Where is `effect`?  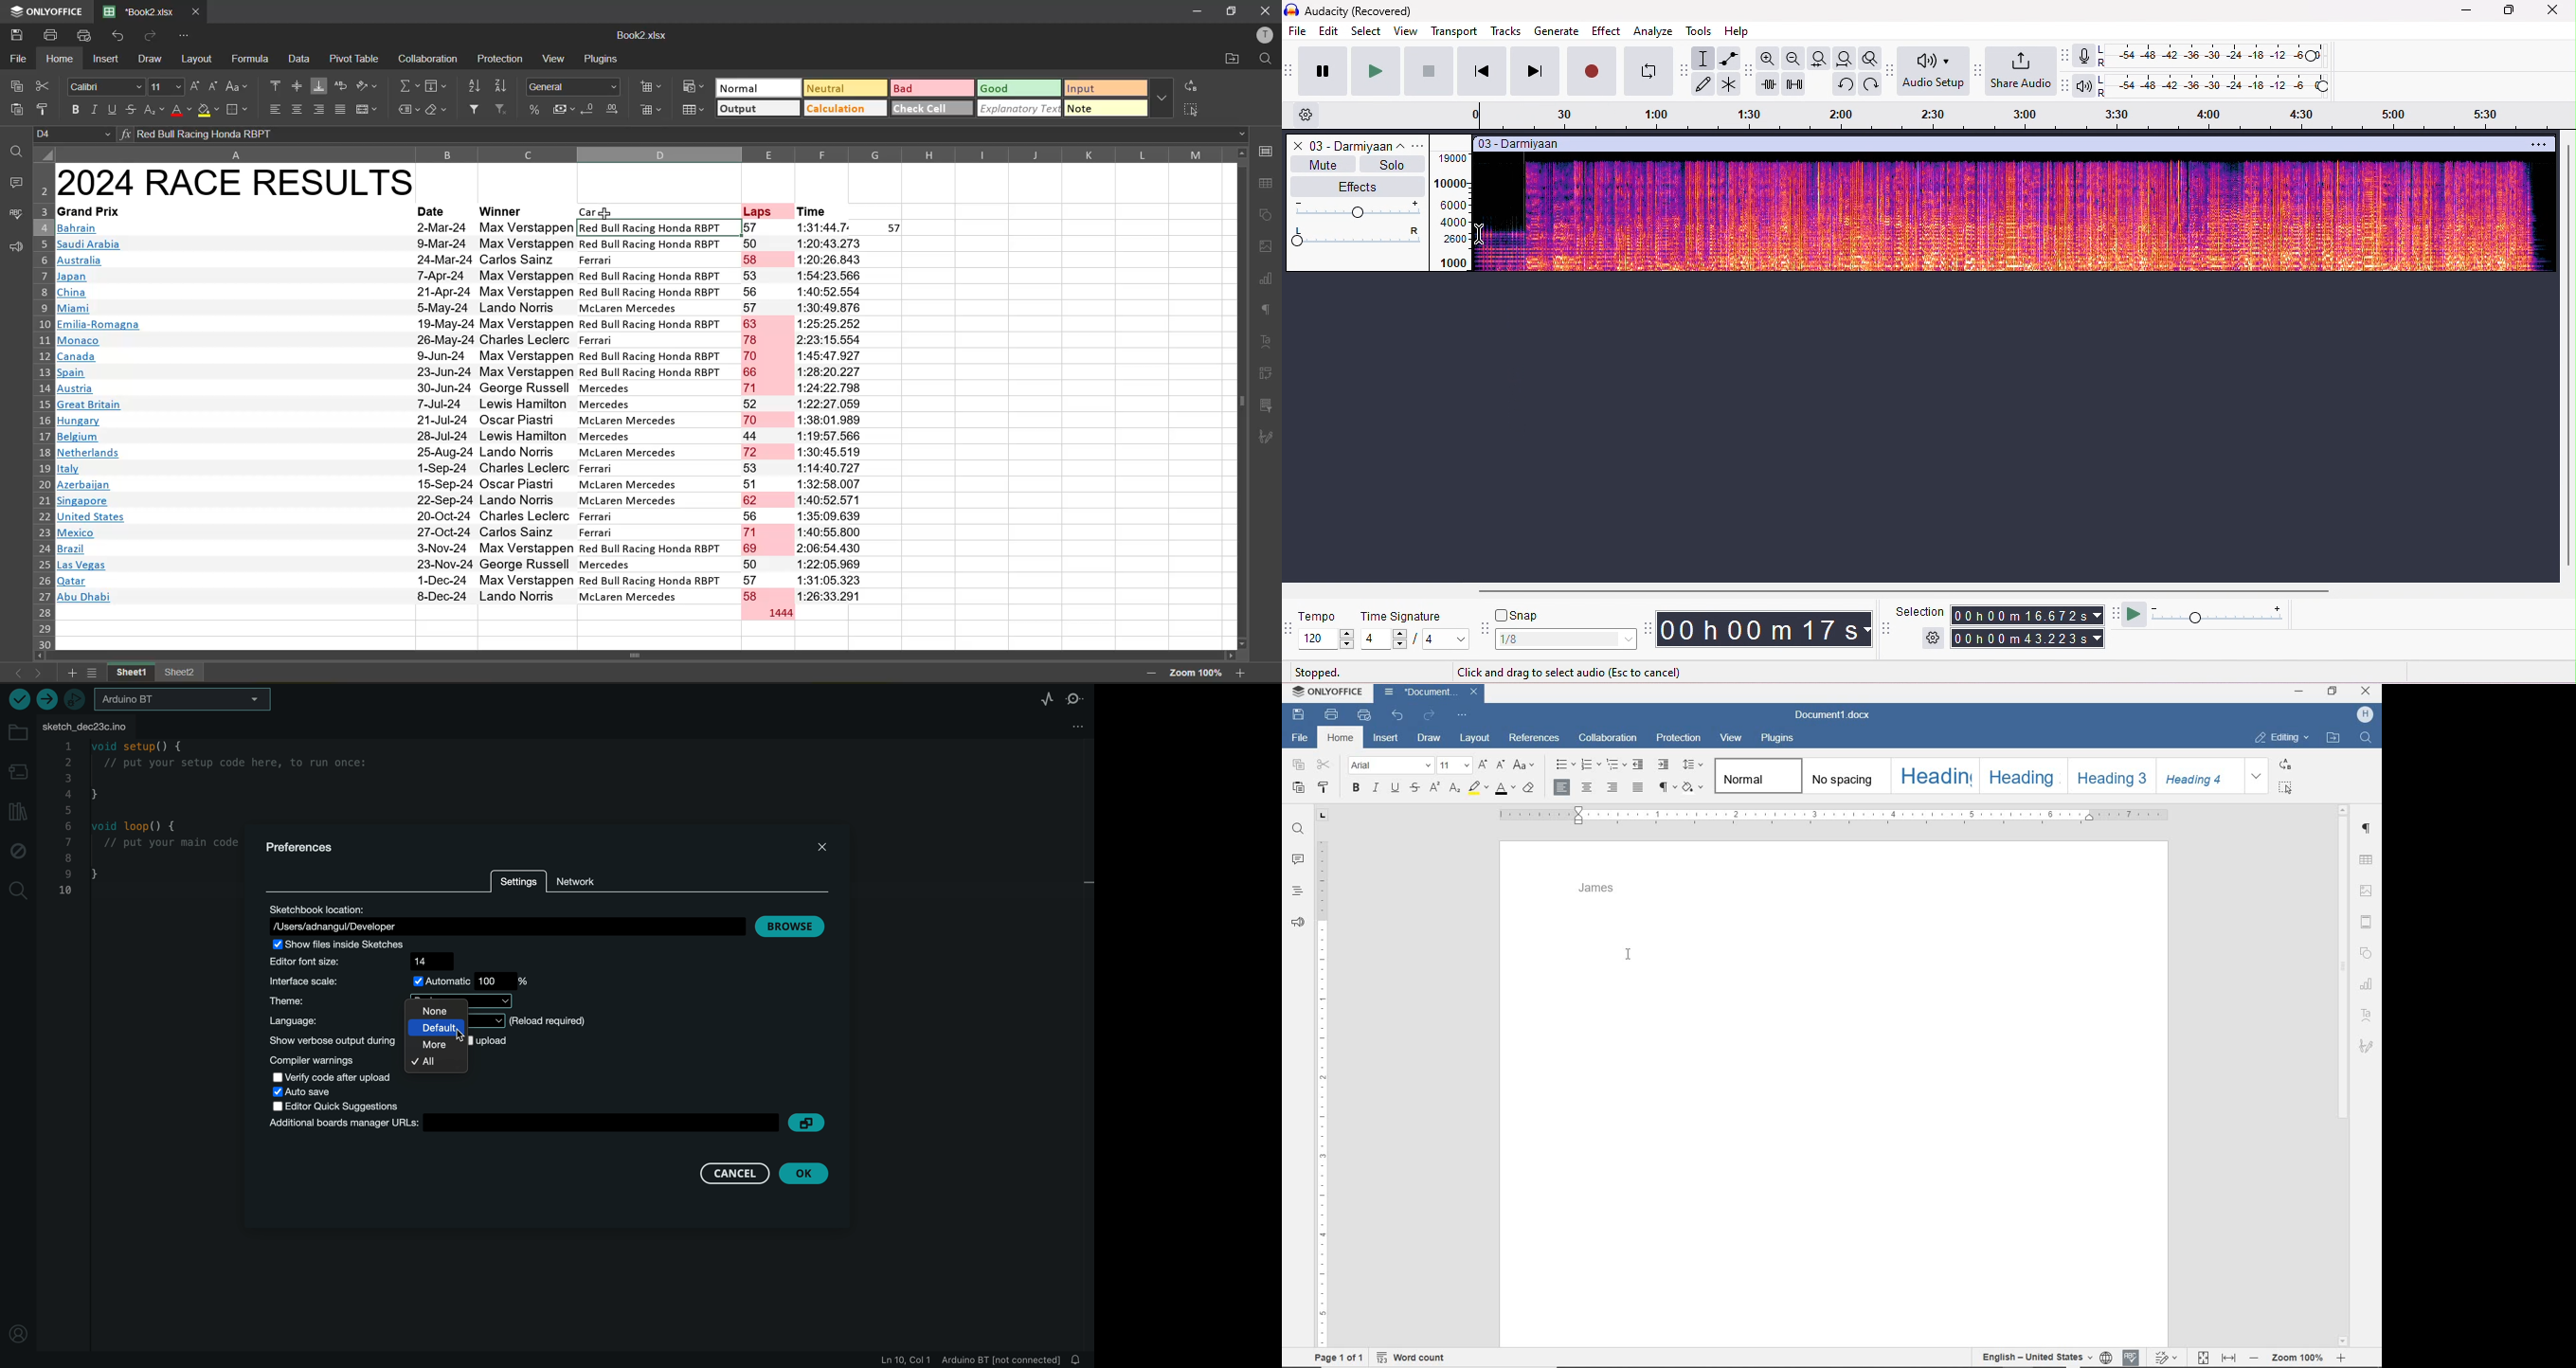 effect is located at coordinates (1607, 30).